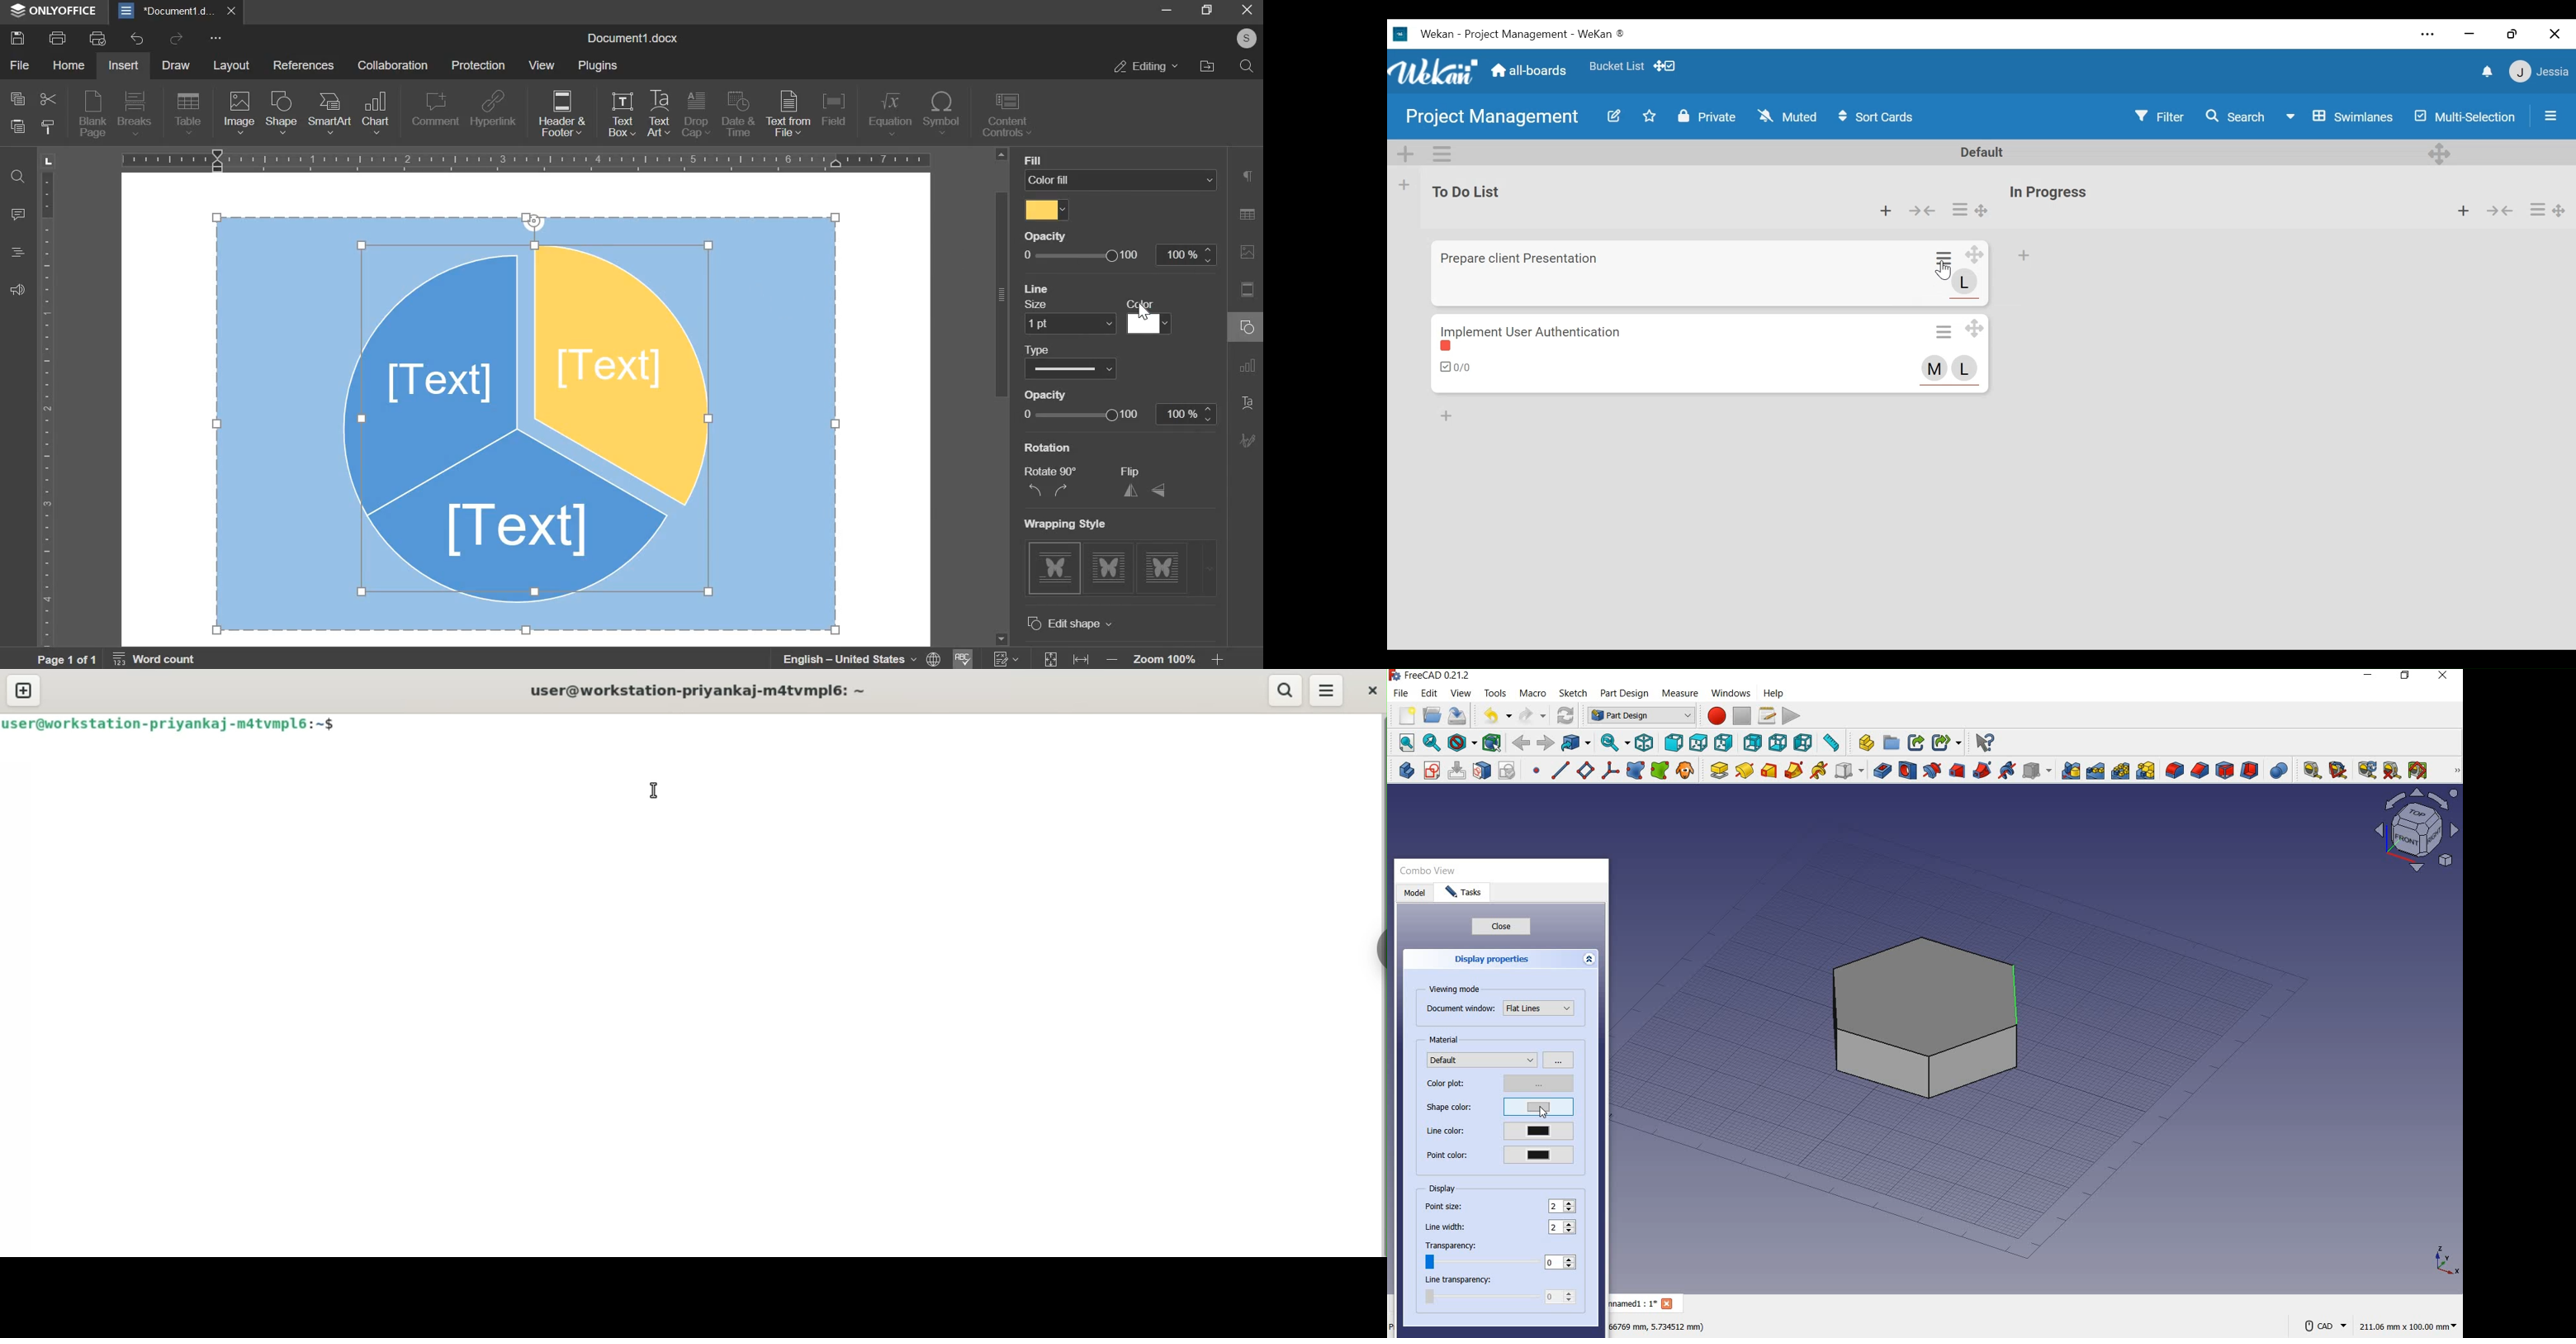 This screenshot has height=1344, width=2576. Describe the element at coordinates (1454, 1083) in the screenshot. I see `color plot` at that location.